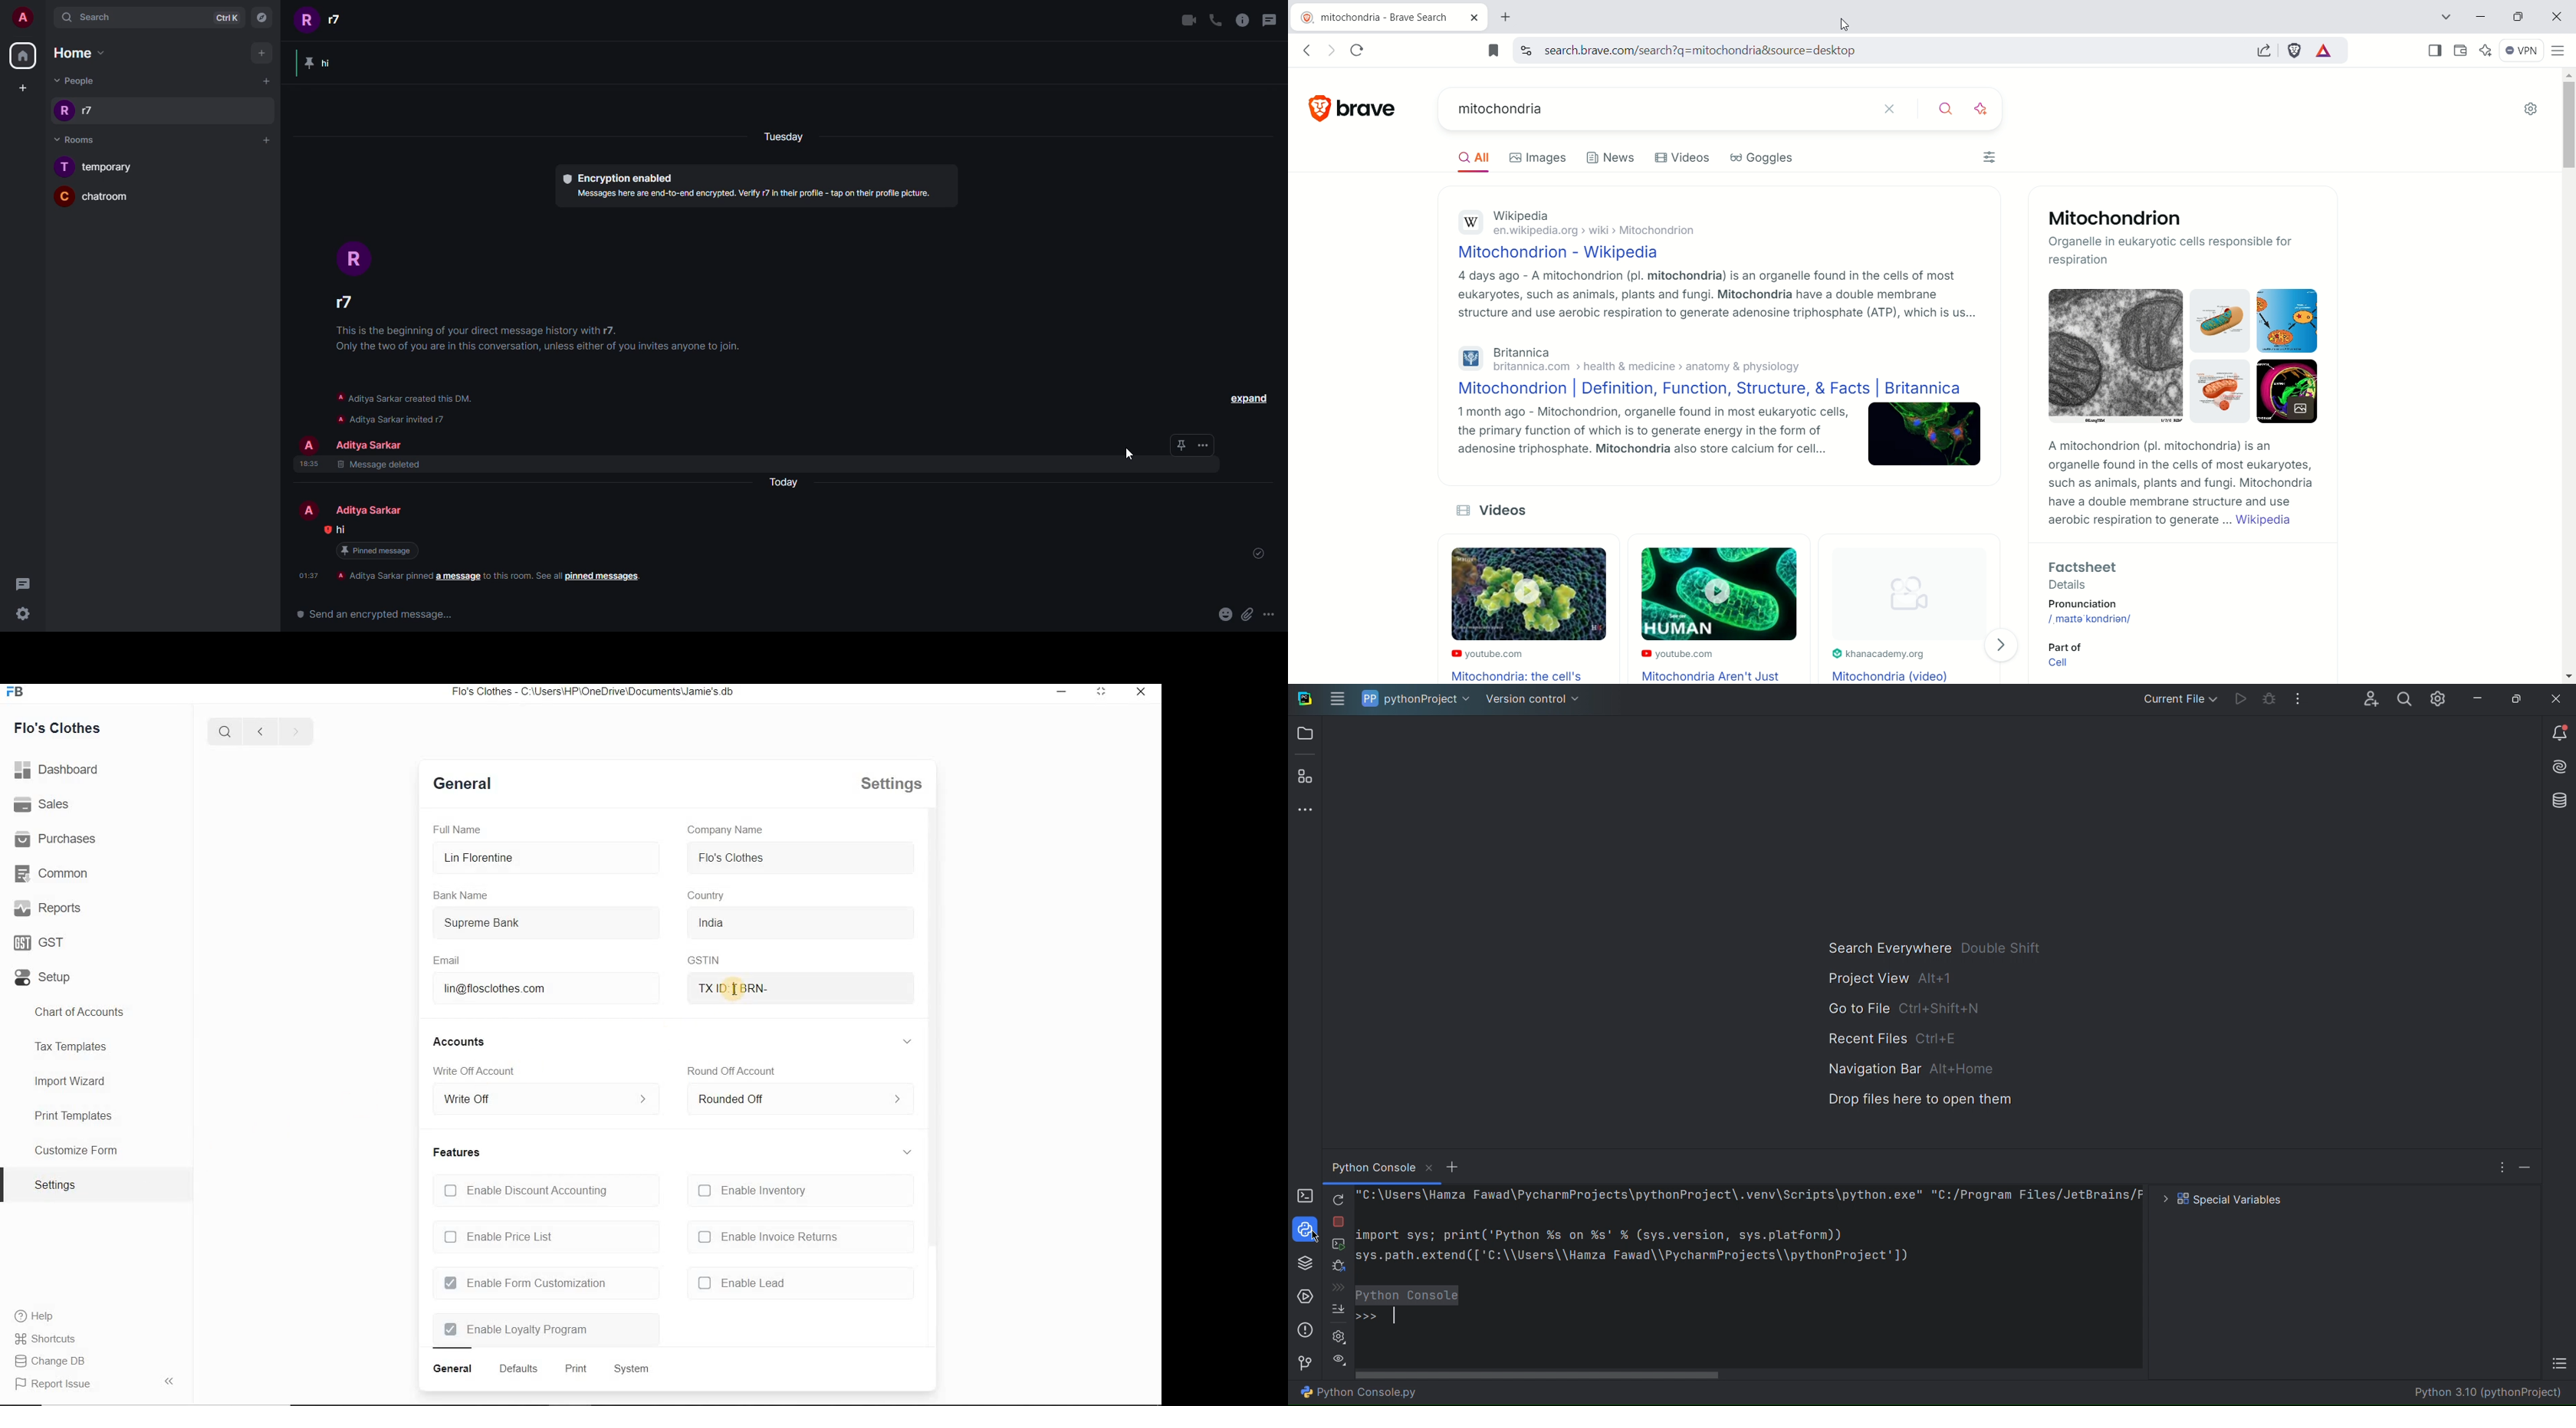 The width and height of the screenshot is (2576, 1428). What do you see at coordinates (85, 1012) in the screenshot?
I see `Chart of Accounts` at bounding box center [85, 1012].